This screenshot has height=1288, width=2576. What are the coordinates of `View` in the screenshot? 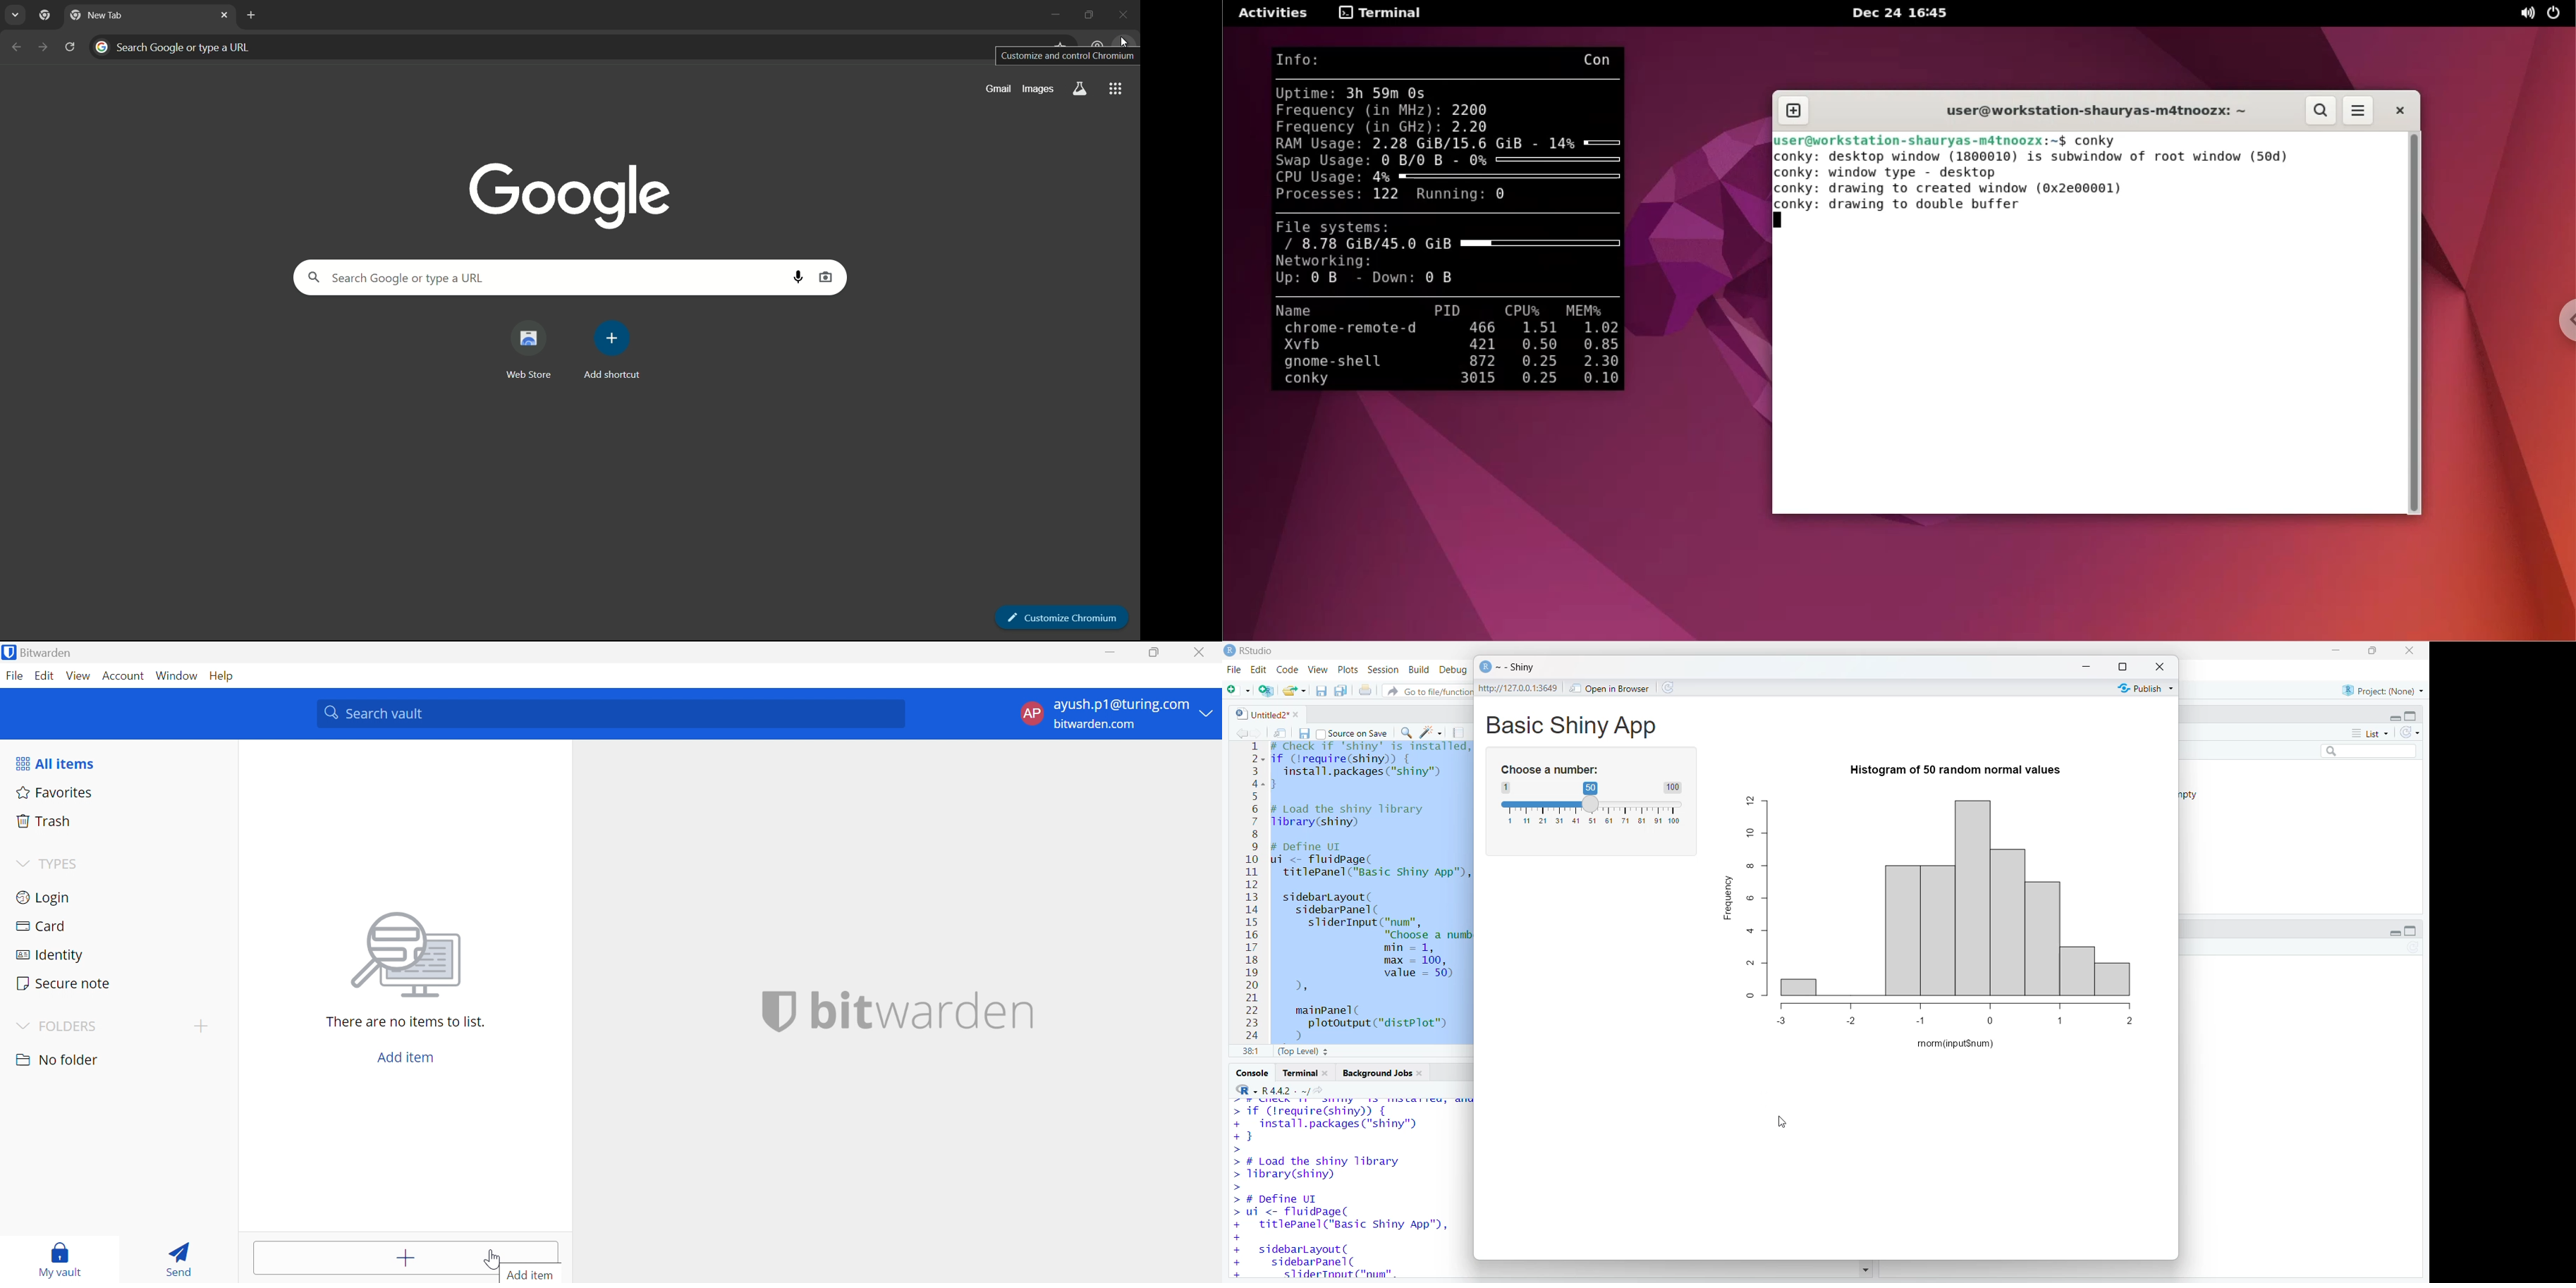 It's located at (1318, 669).